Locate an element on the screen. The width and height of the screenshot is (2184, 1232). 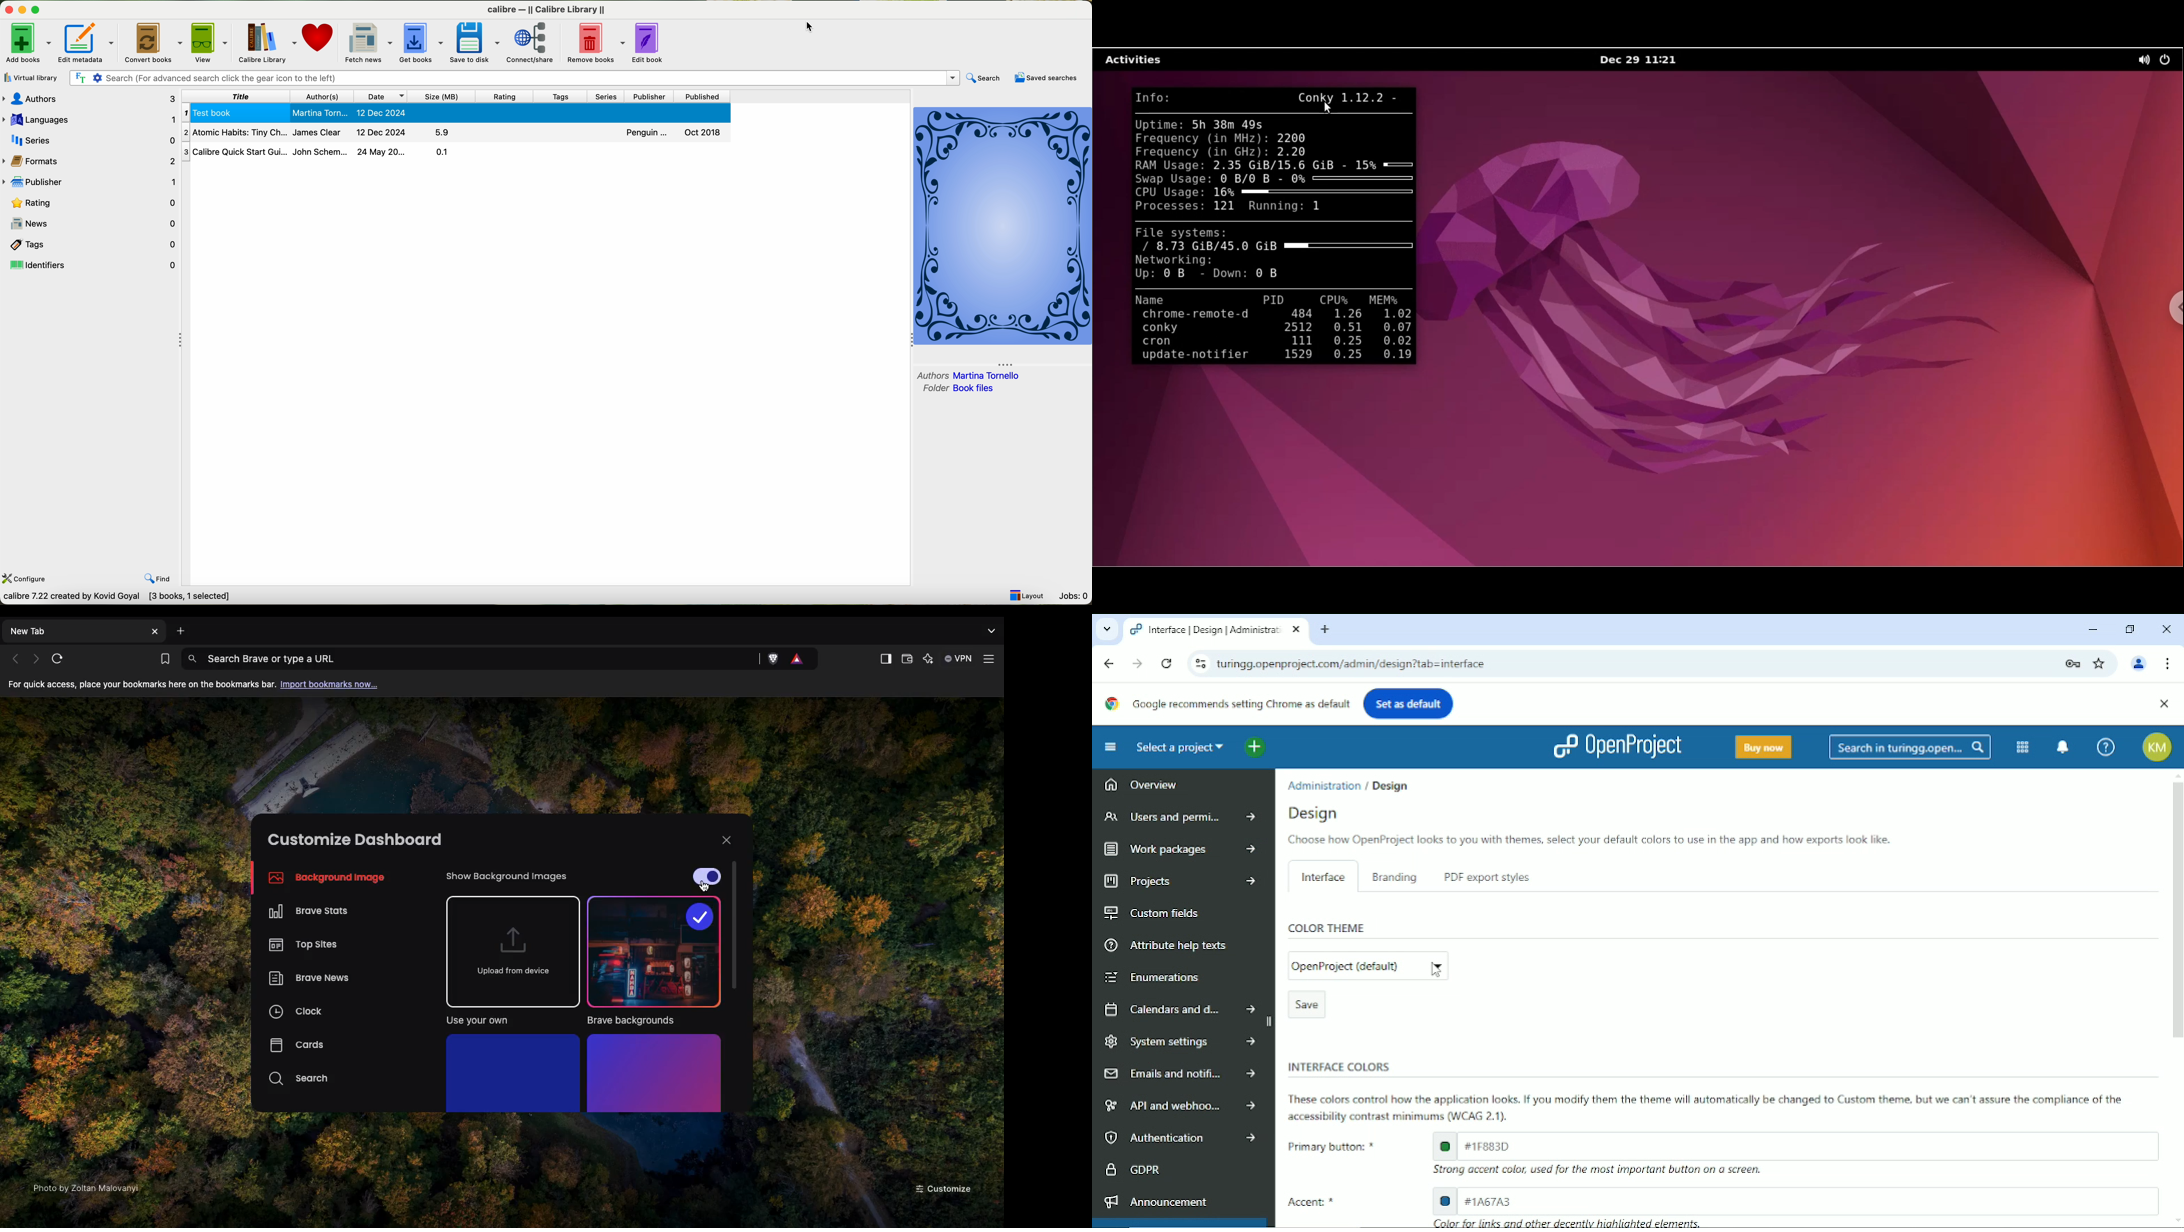
EE Strong accent color, used for the mast important button on a screen. is located at coordinates (1607, 1171).